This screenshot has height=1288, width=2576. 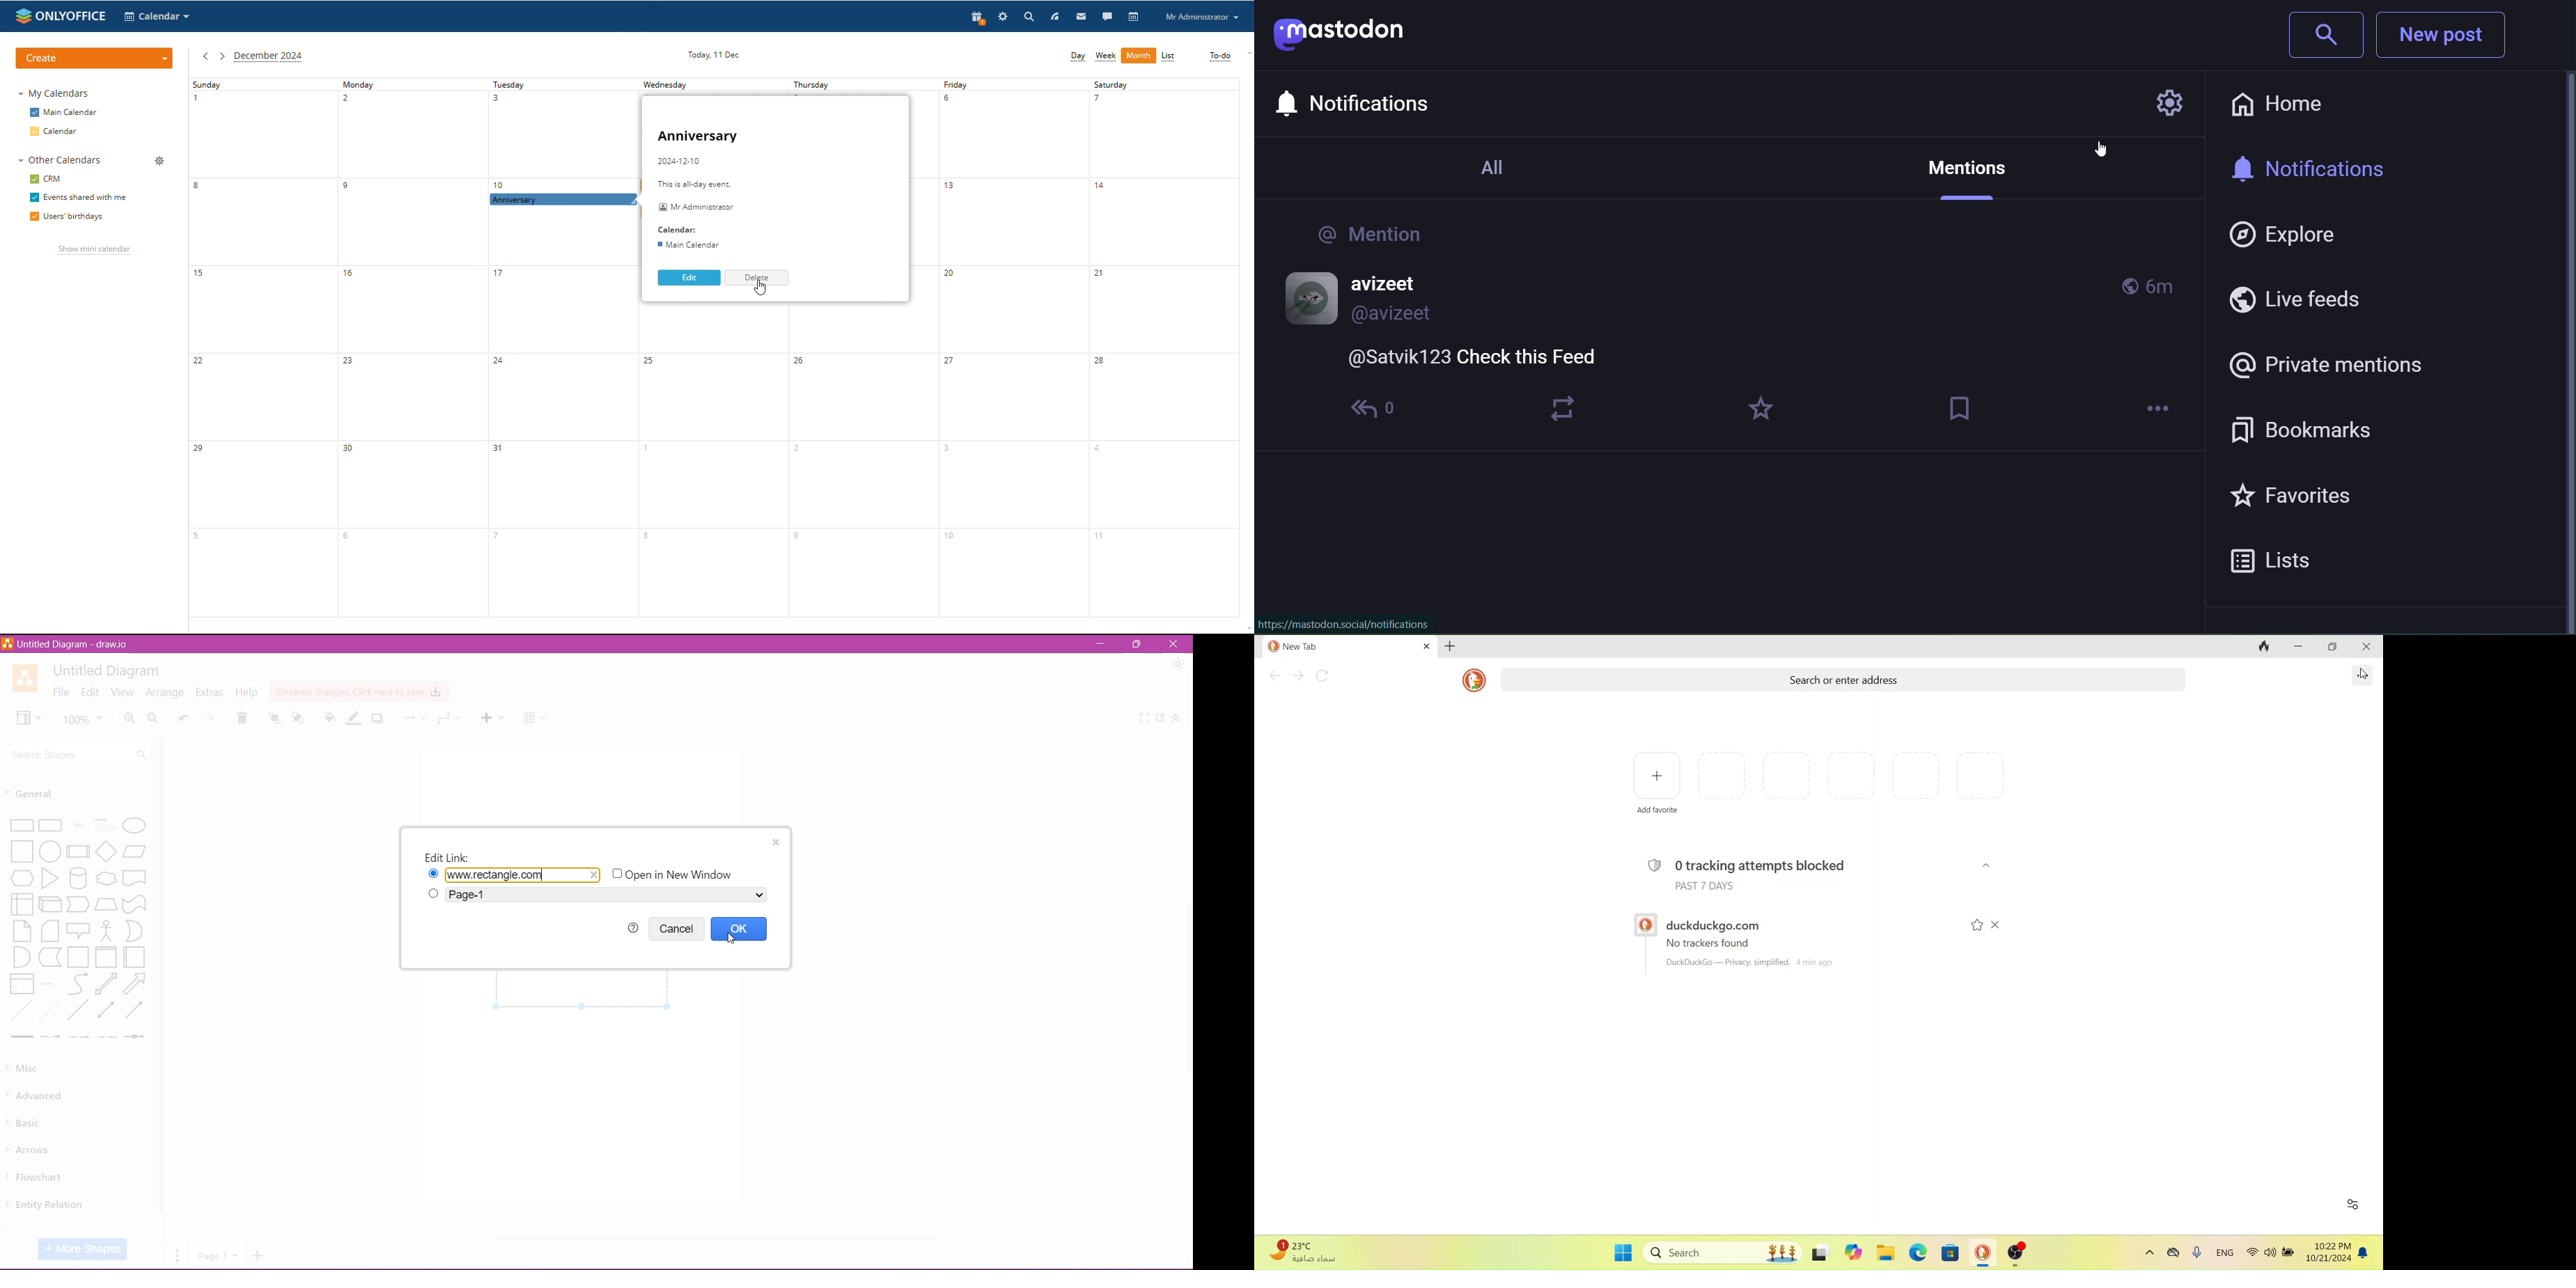 I want to click on Page Number, so click(x=217, y=1256).